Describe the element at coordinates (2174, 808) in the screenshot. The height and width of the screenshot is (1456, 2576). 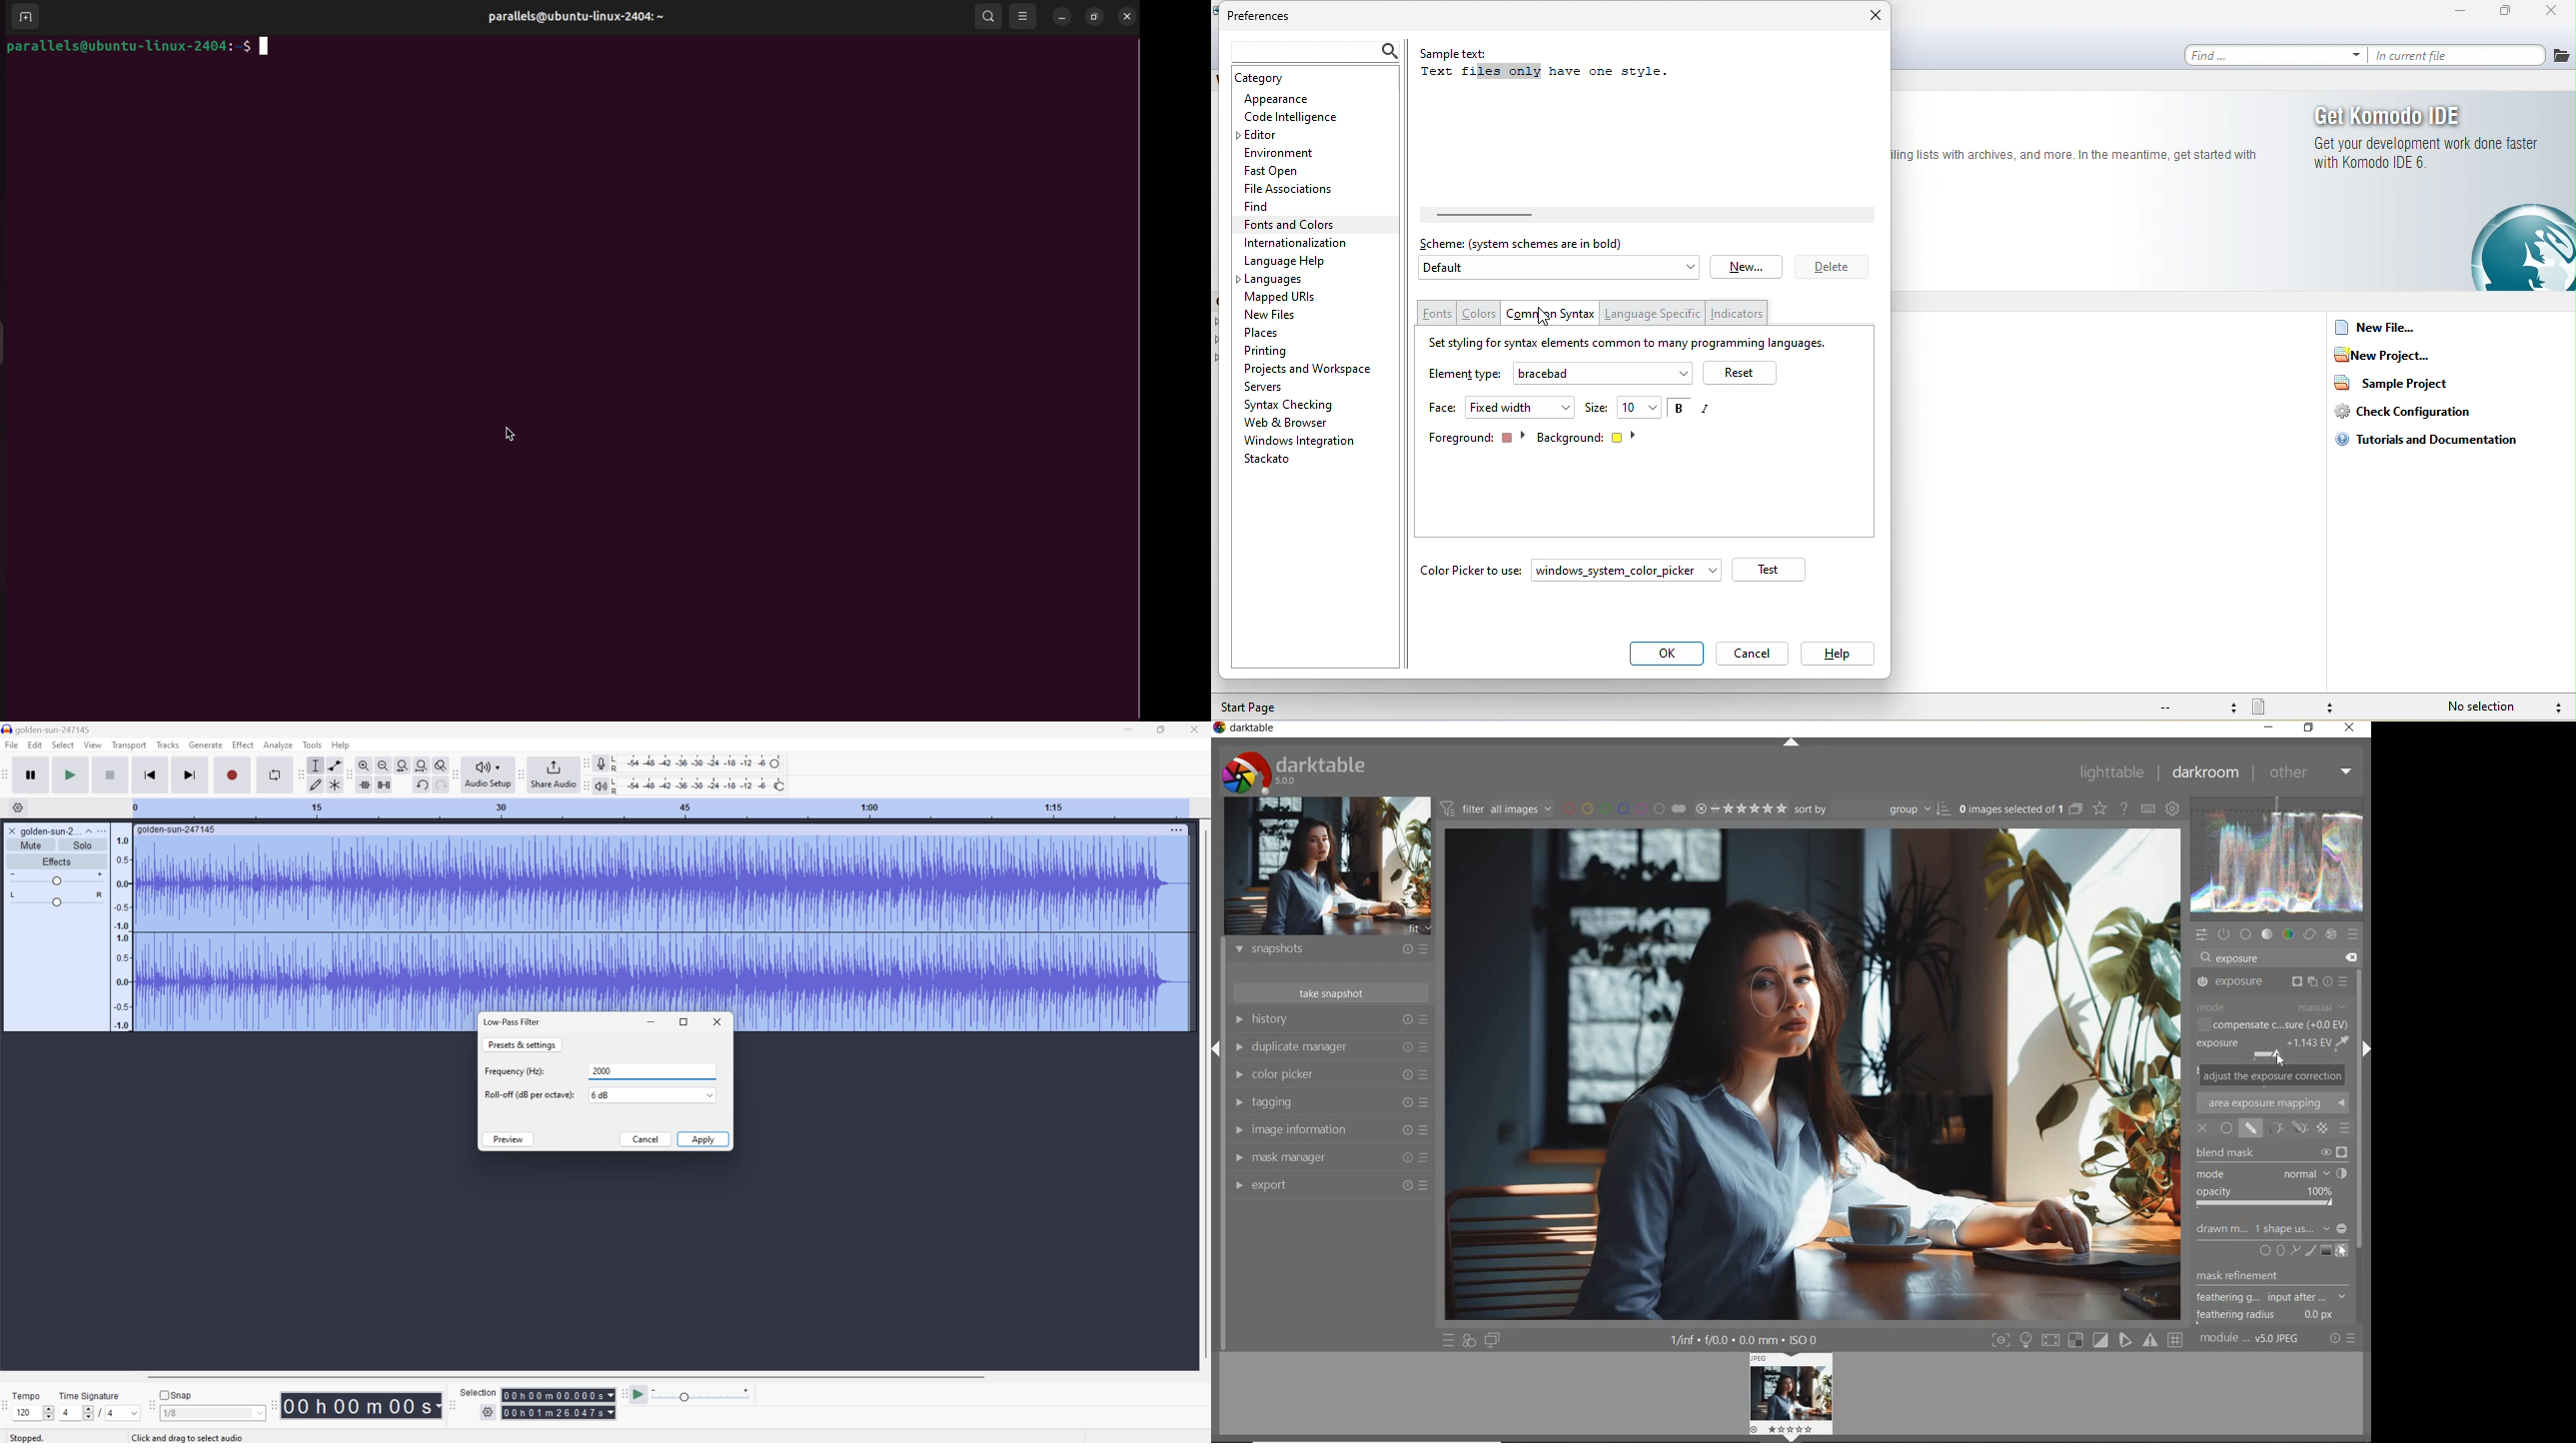
I see `show global preferences` at that location.